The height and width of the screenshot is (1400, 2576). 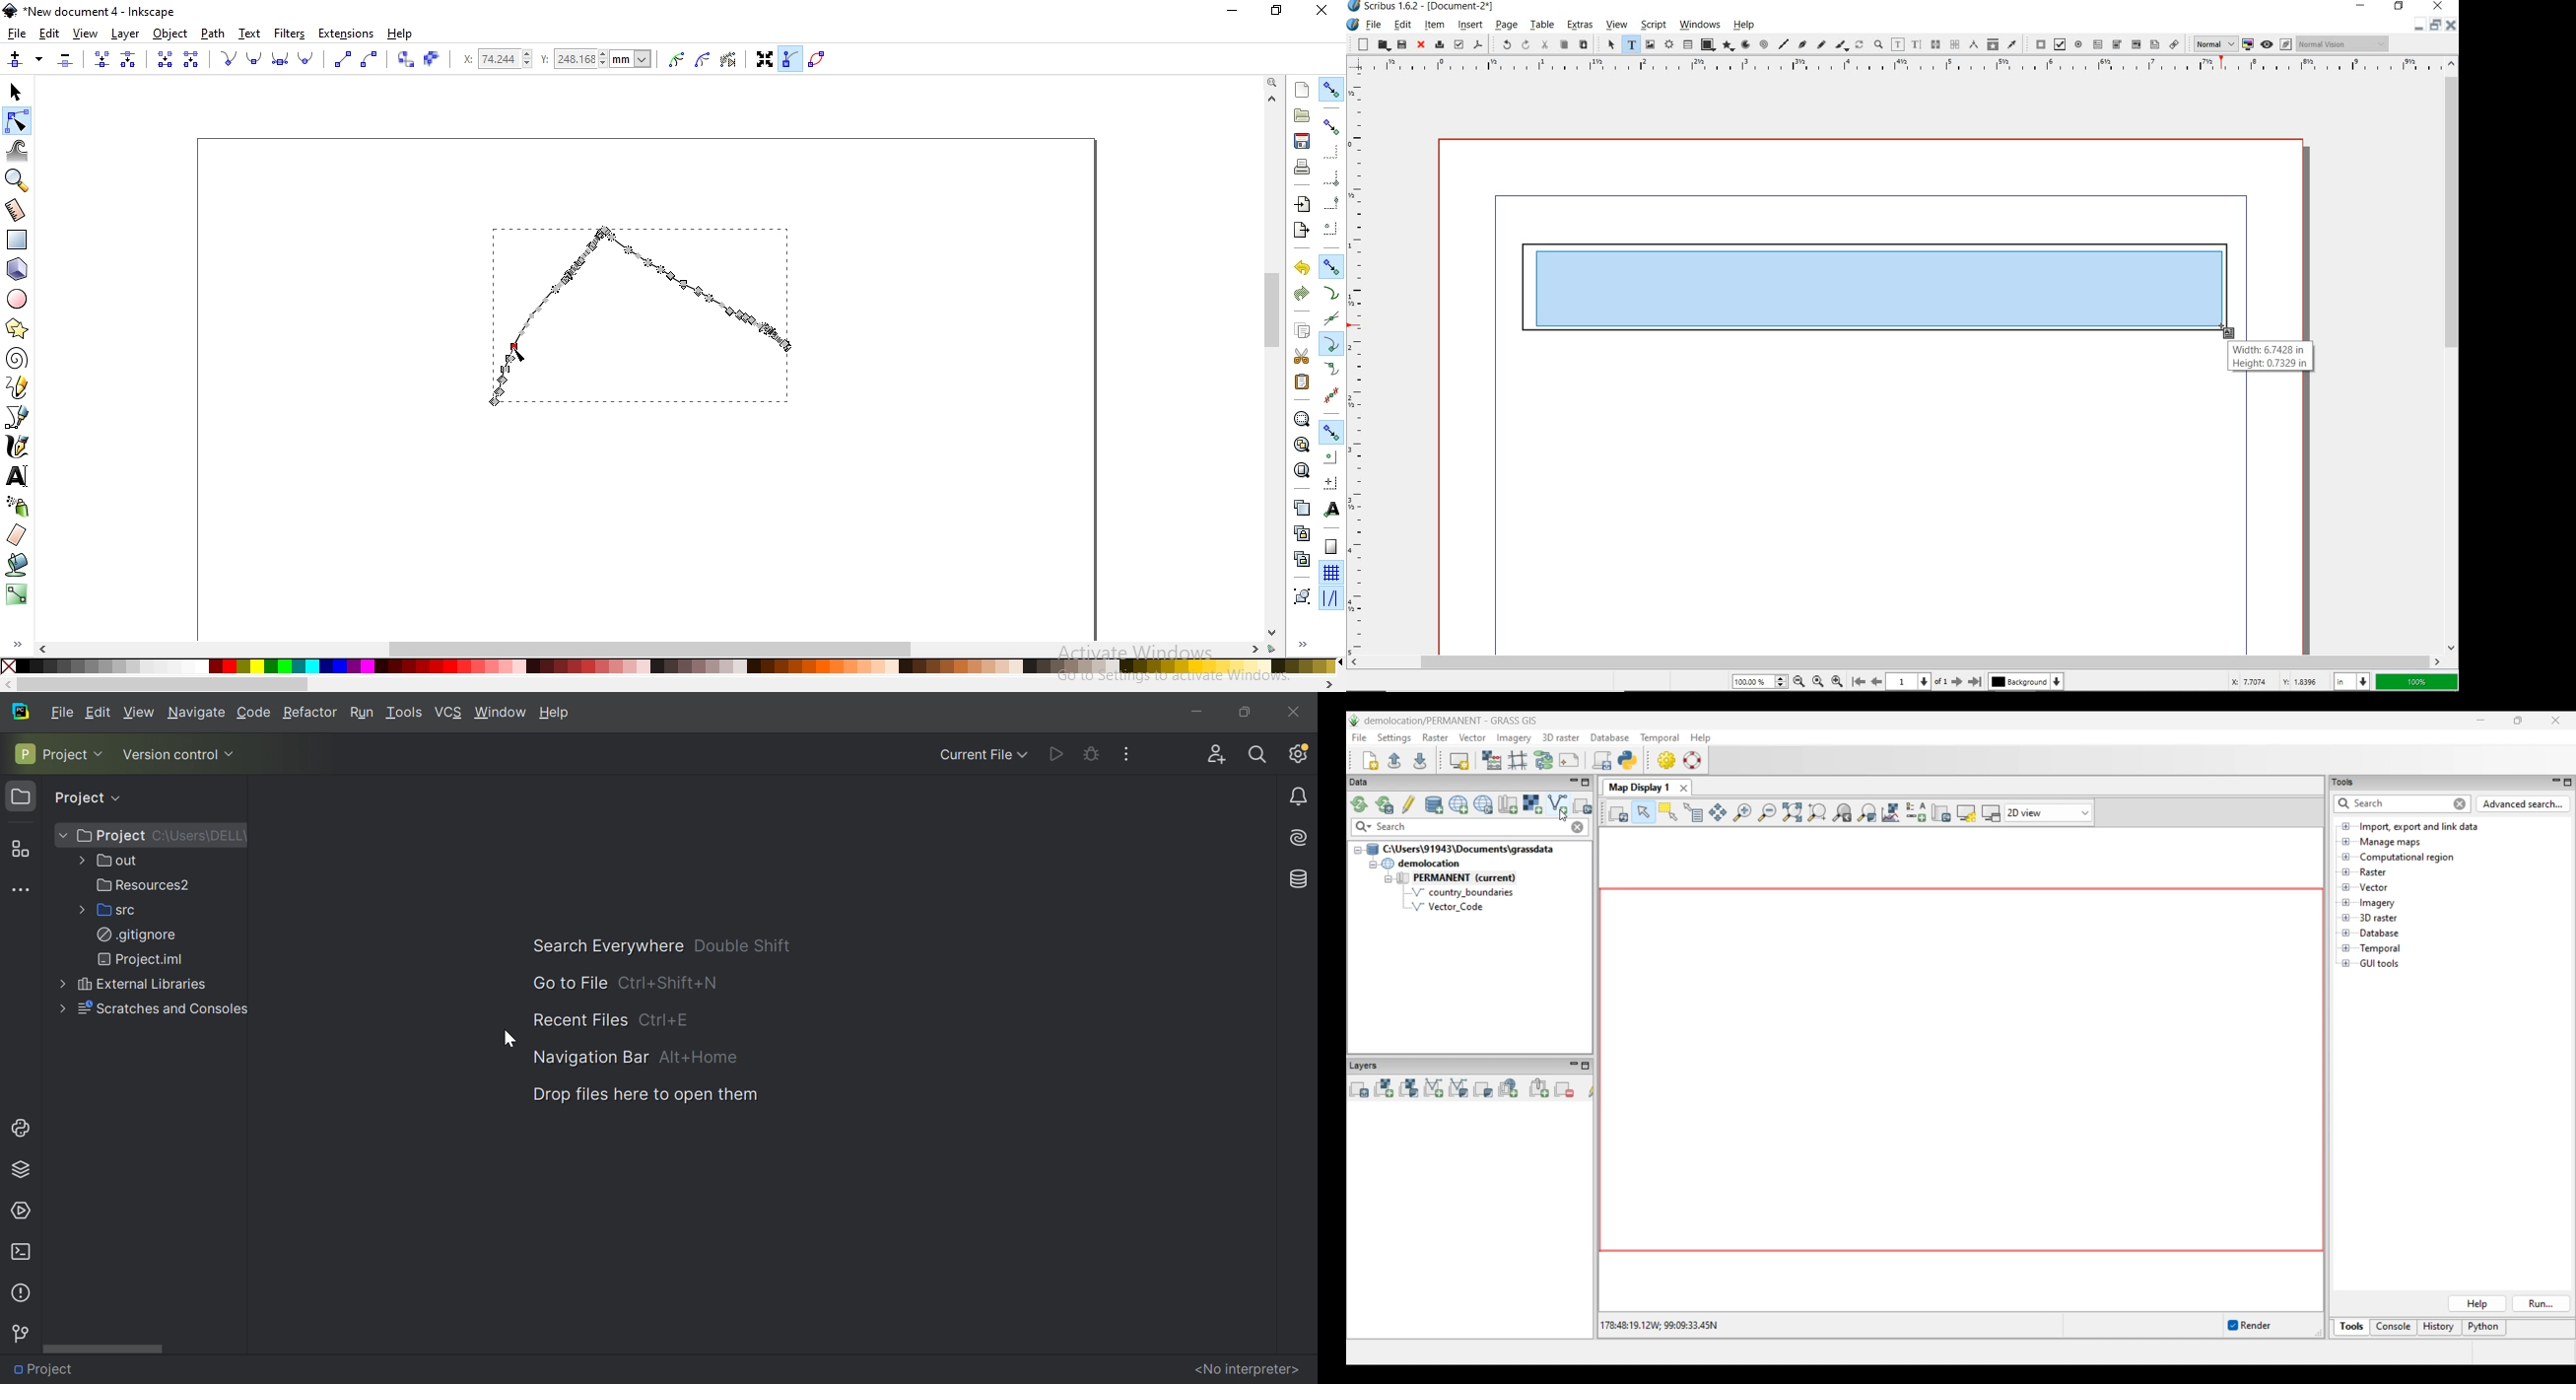 What do you see at coordinates (18, 565) in the screenshot?
I see `fill bounded areas` at bounding box center [18, 565].